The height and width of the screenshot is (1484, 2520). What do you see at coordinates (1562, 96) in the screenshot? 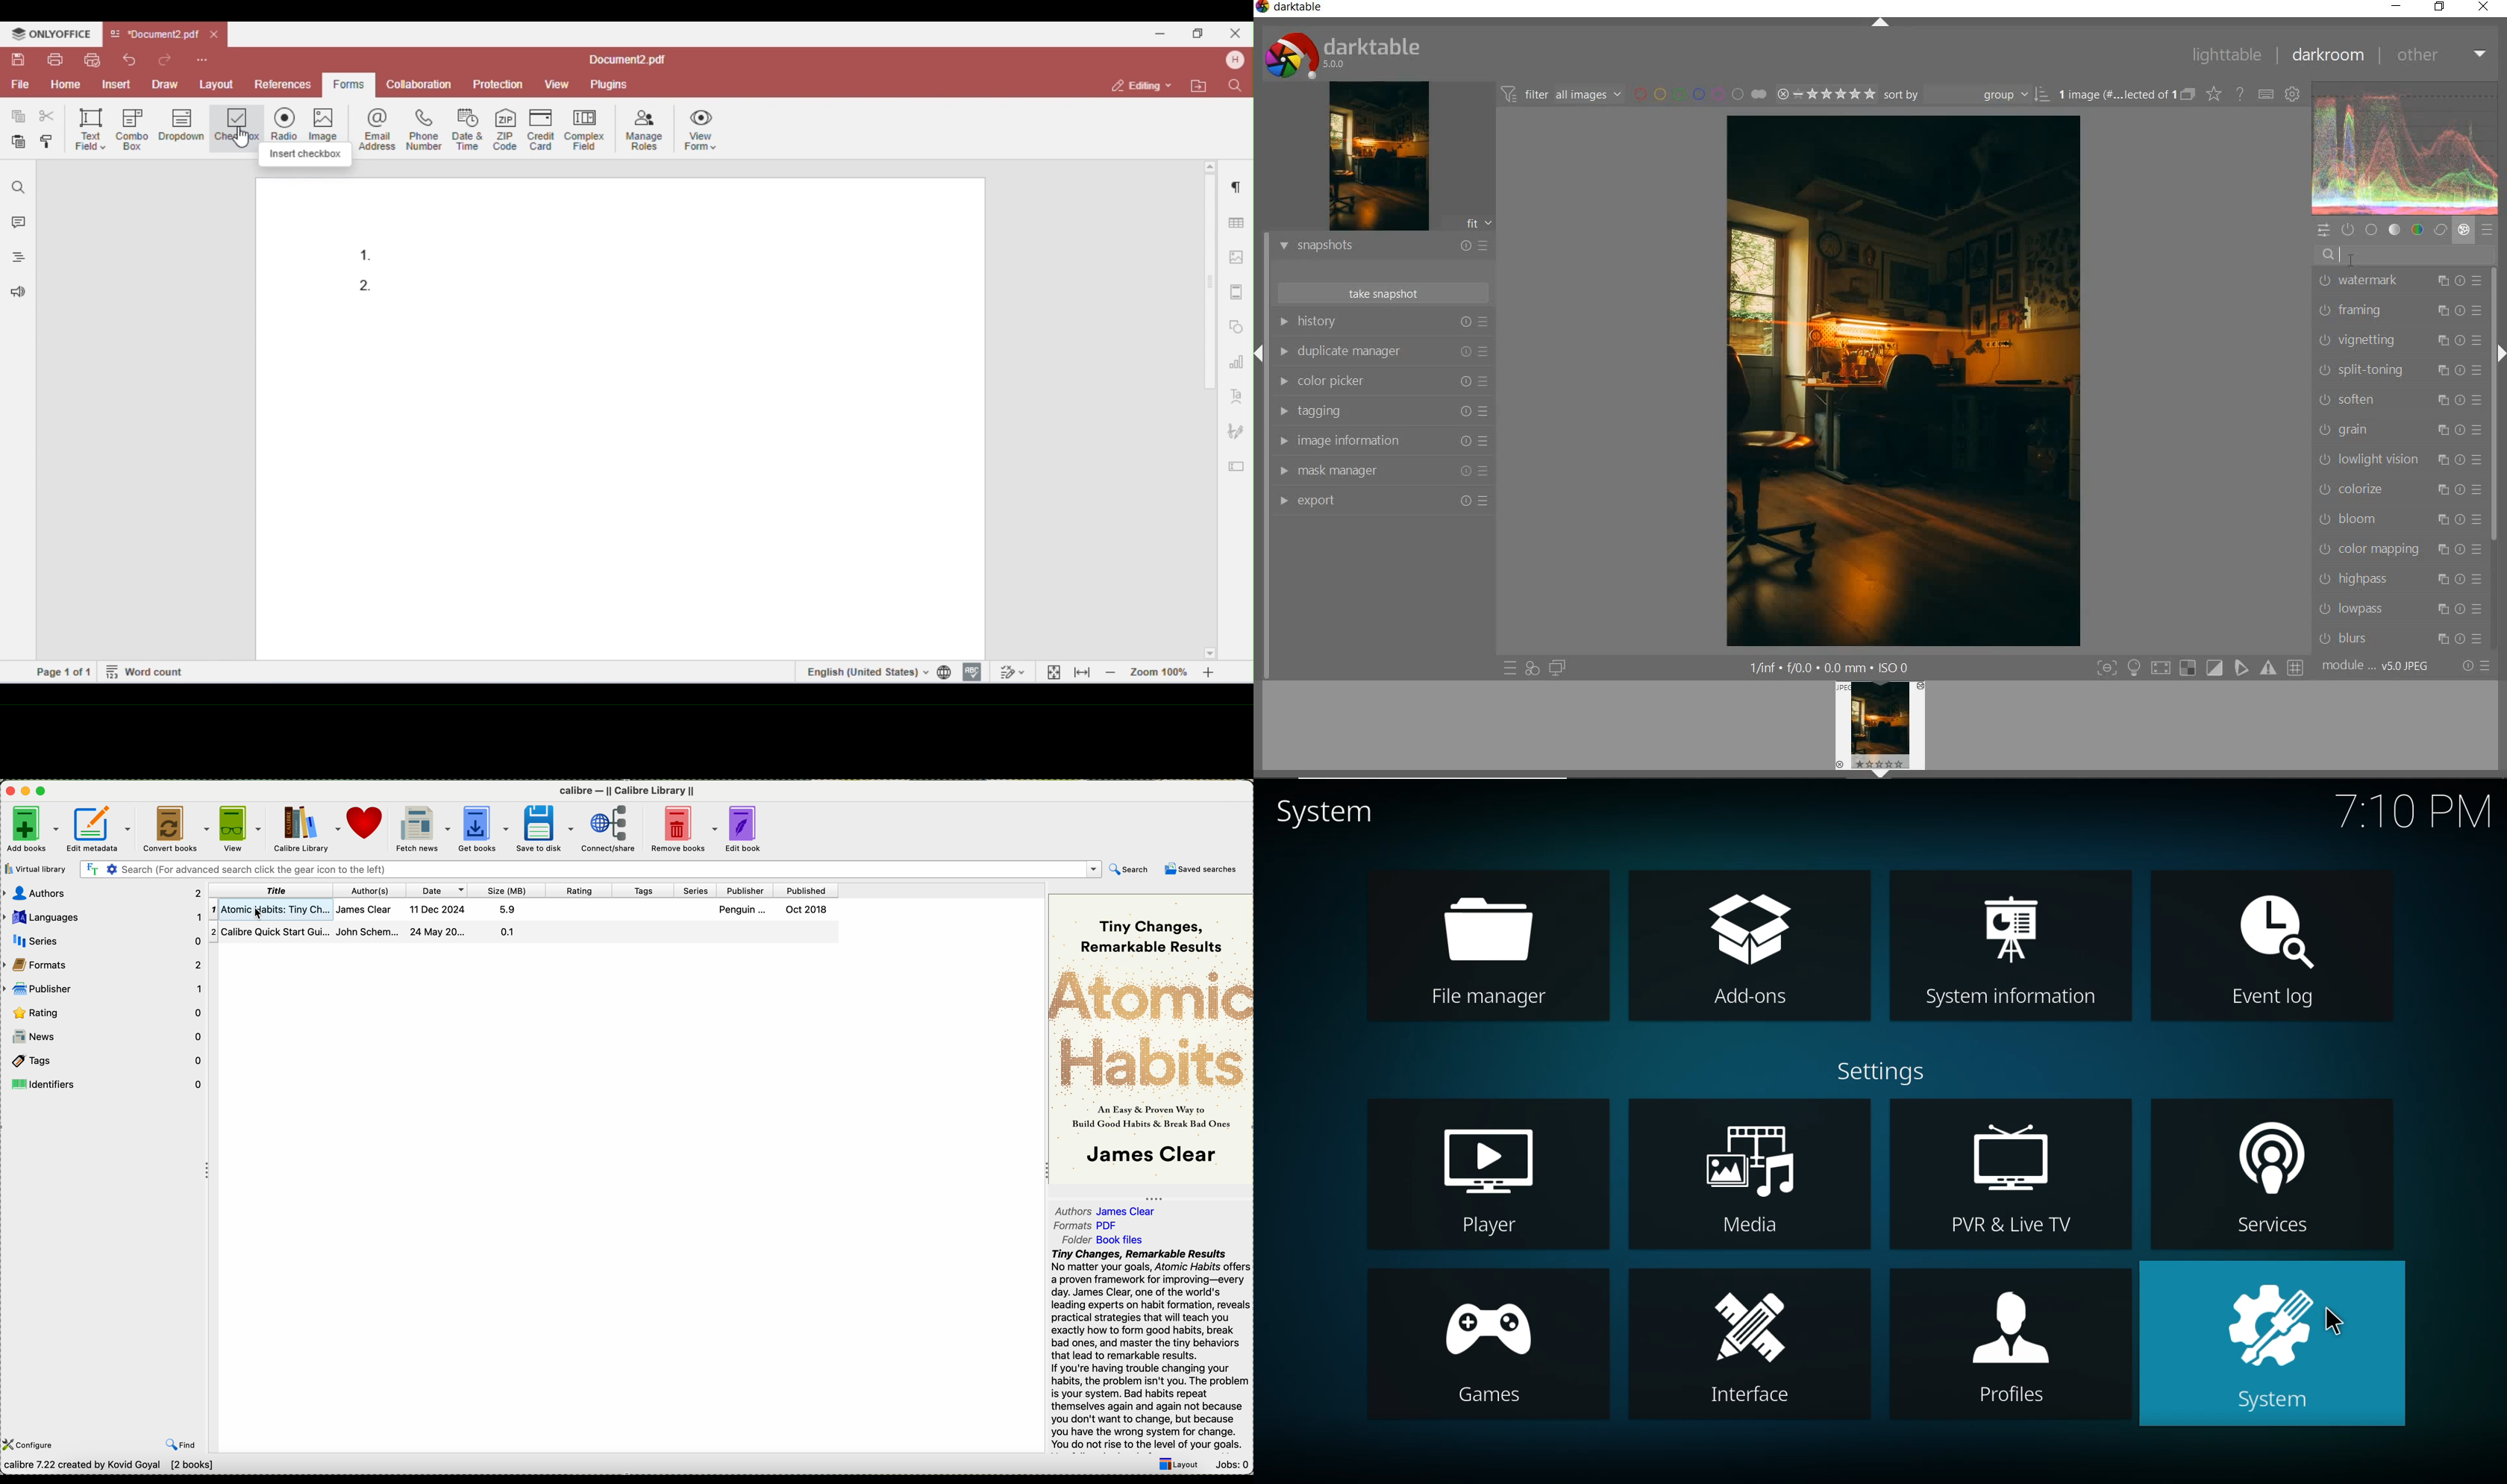
I see `filter images based on their modules` at bounding box center [1562, 96].